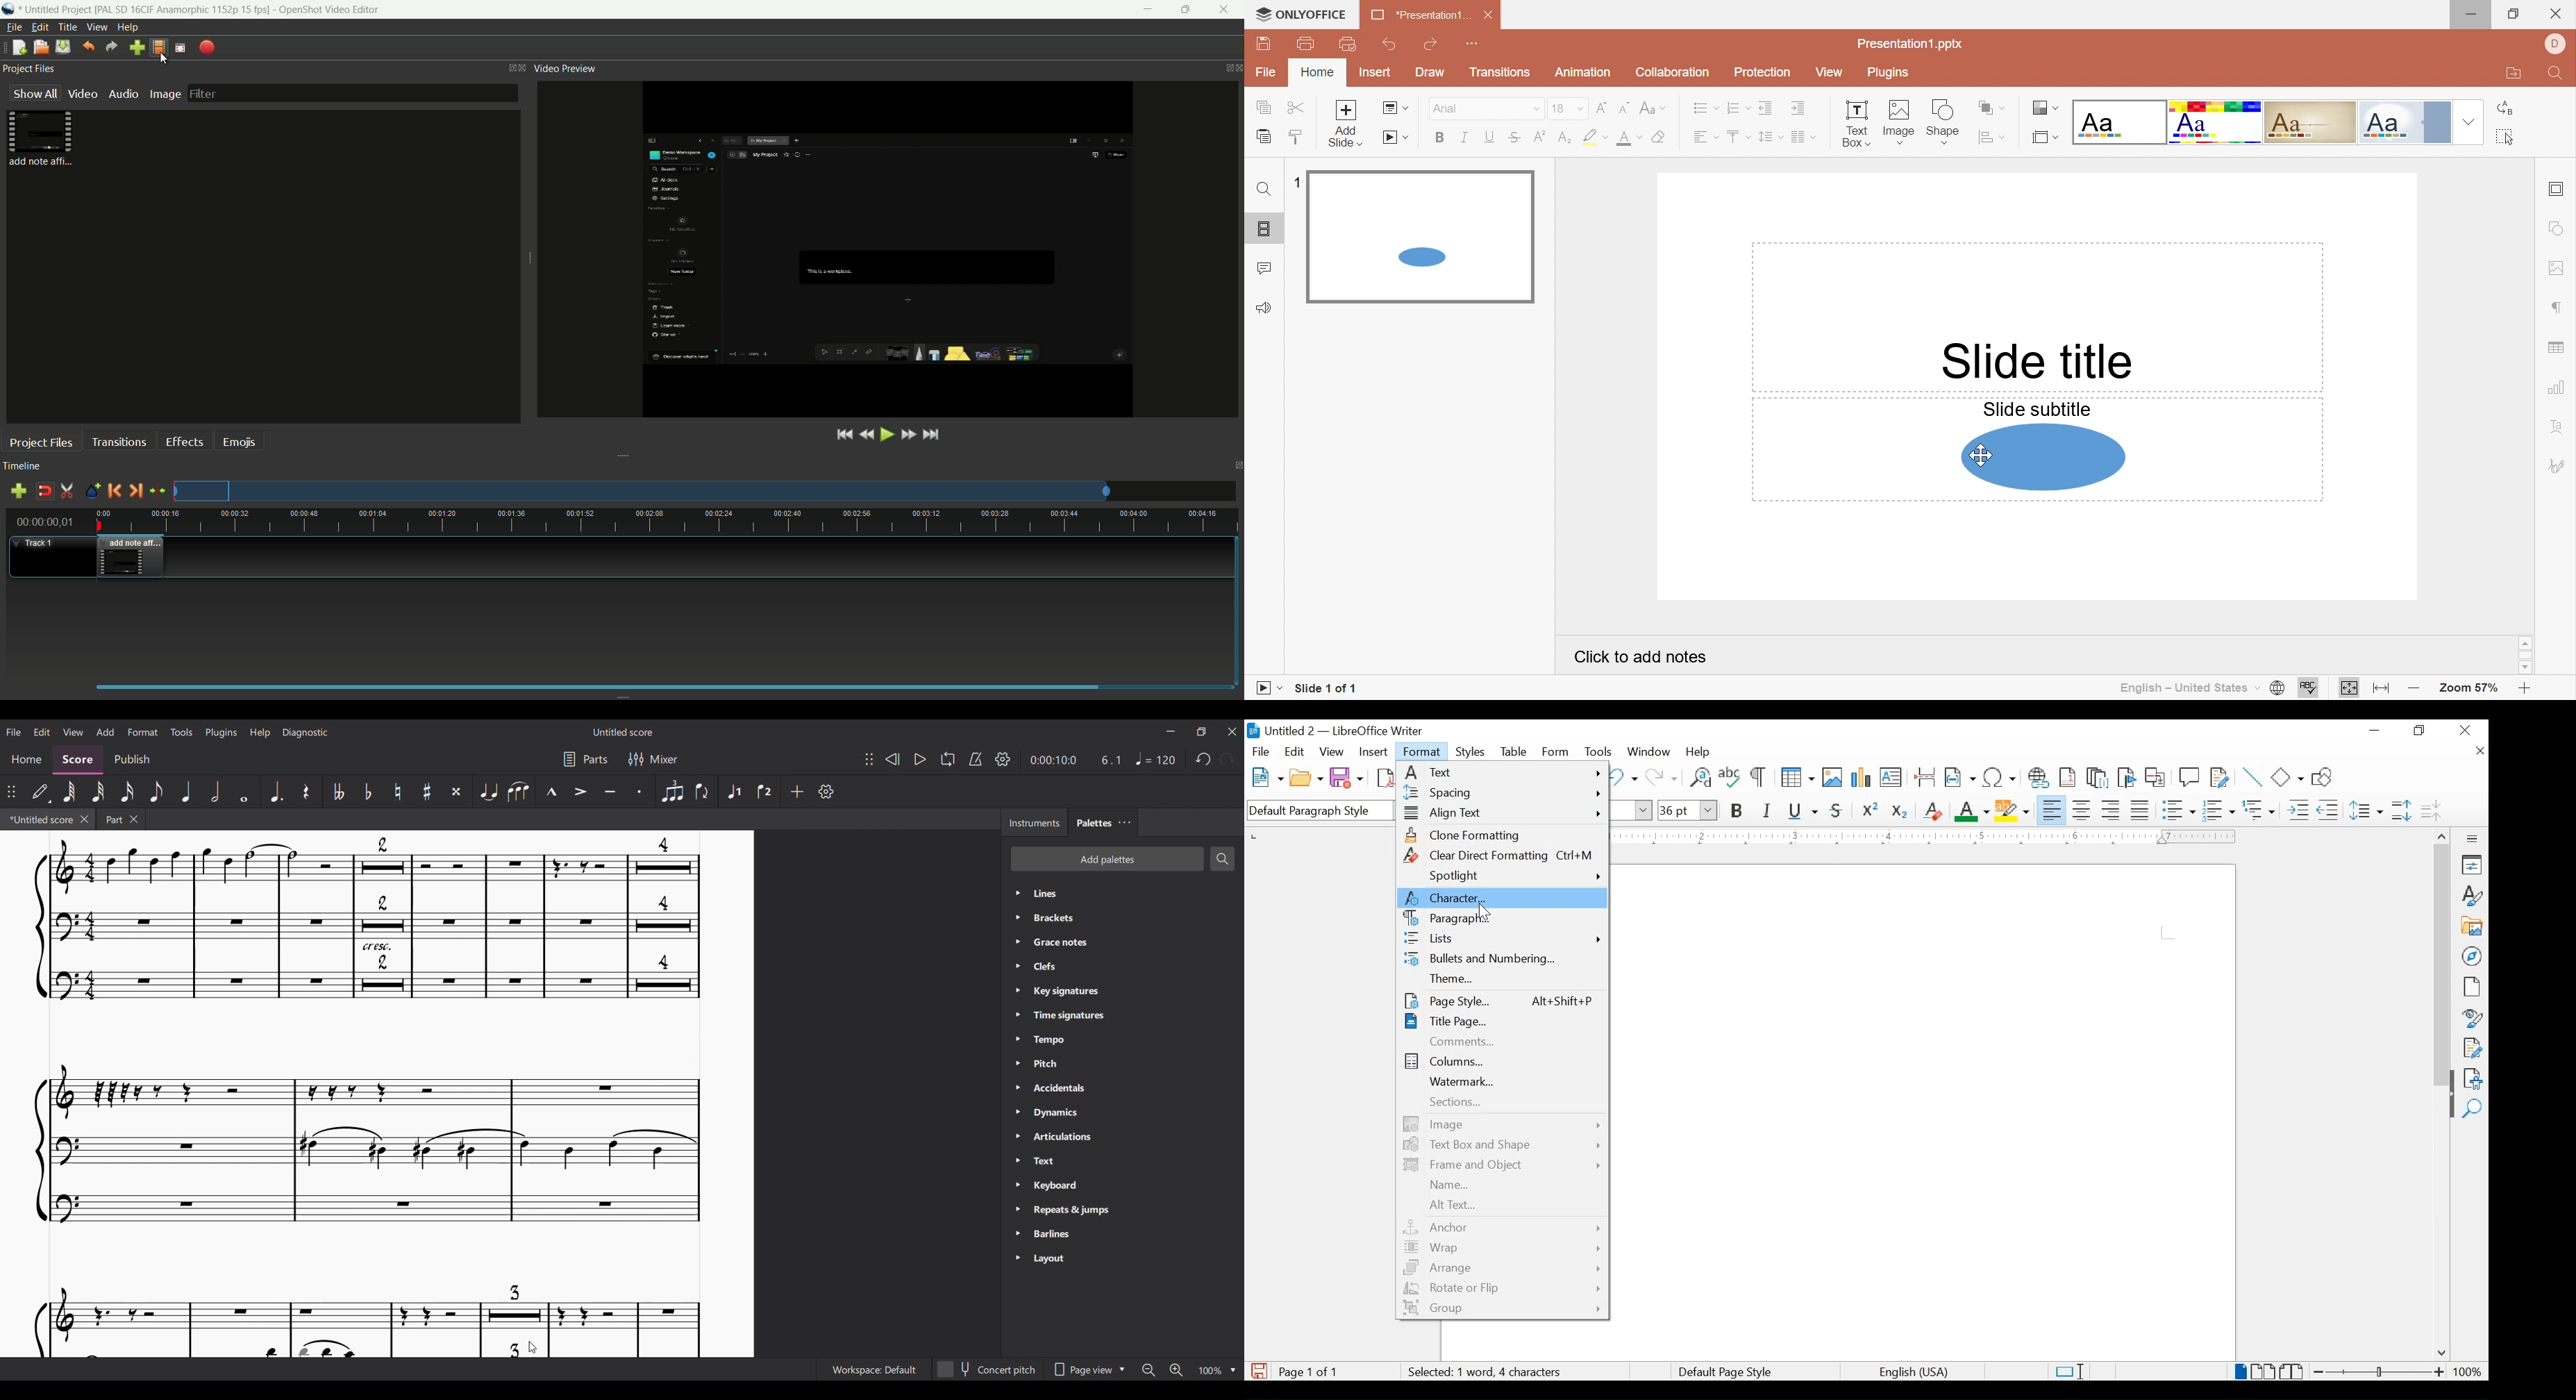 The width and height of the screenshot is (2576, 1400). Describe the element at coordinates (1268, 308) in the screenshot. I see `Feedback & Support` at that location.